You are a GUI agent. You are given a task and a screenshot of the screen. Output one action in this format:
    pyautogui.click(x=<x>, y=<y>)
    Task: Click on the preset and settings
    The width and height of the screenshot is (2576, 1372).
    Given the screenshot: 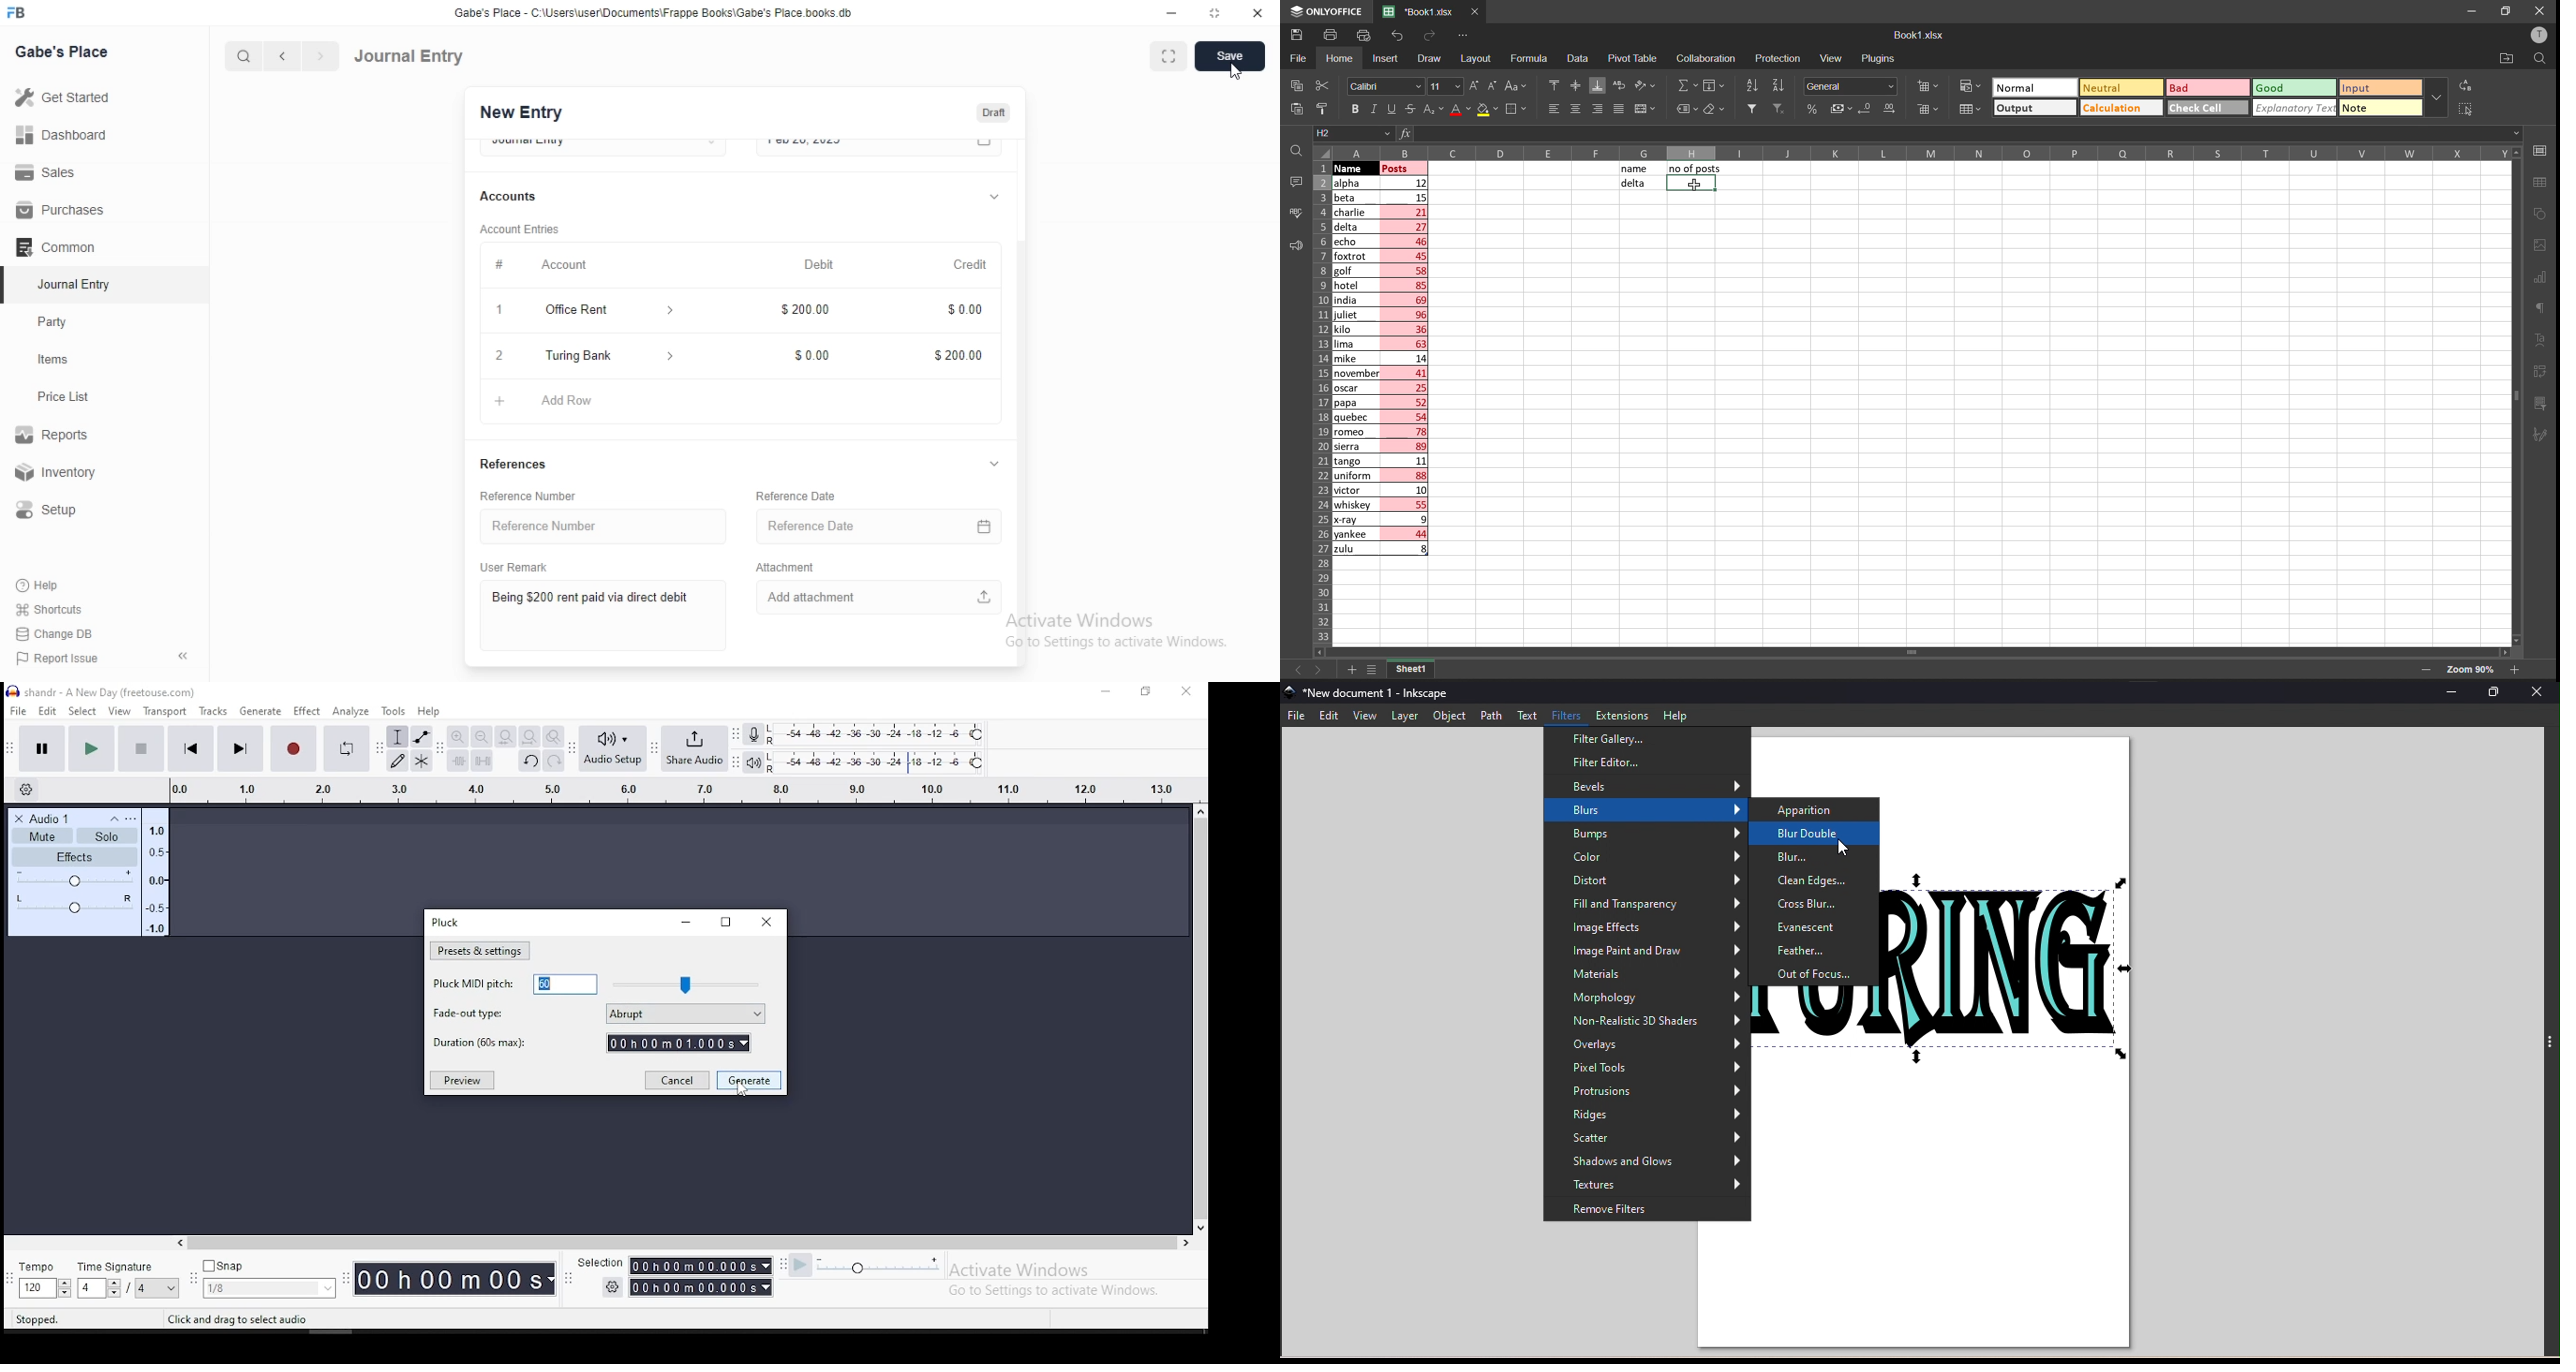 What is the action you would take?
    pyautogui.click(x=480, y=950)
    